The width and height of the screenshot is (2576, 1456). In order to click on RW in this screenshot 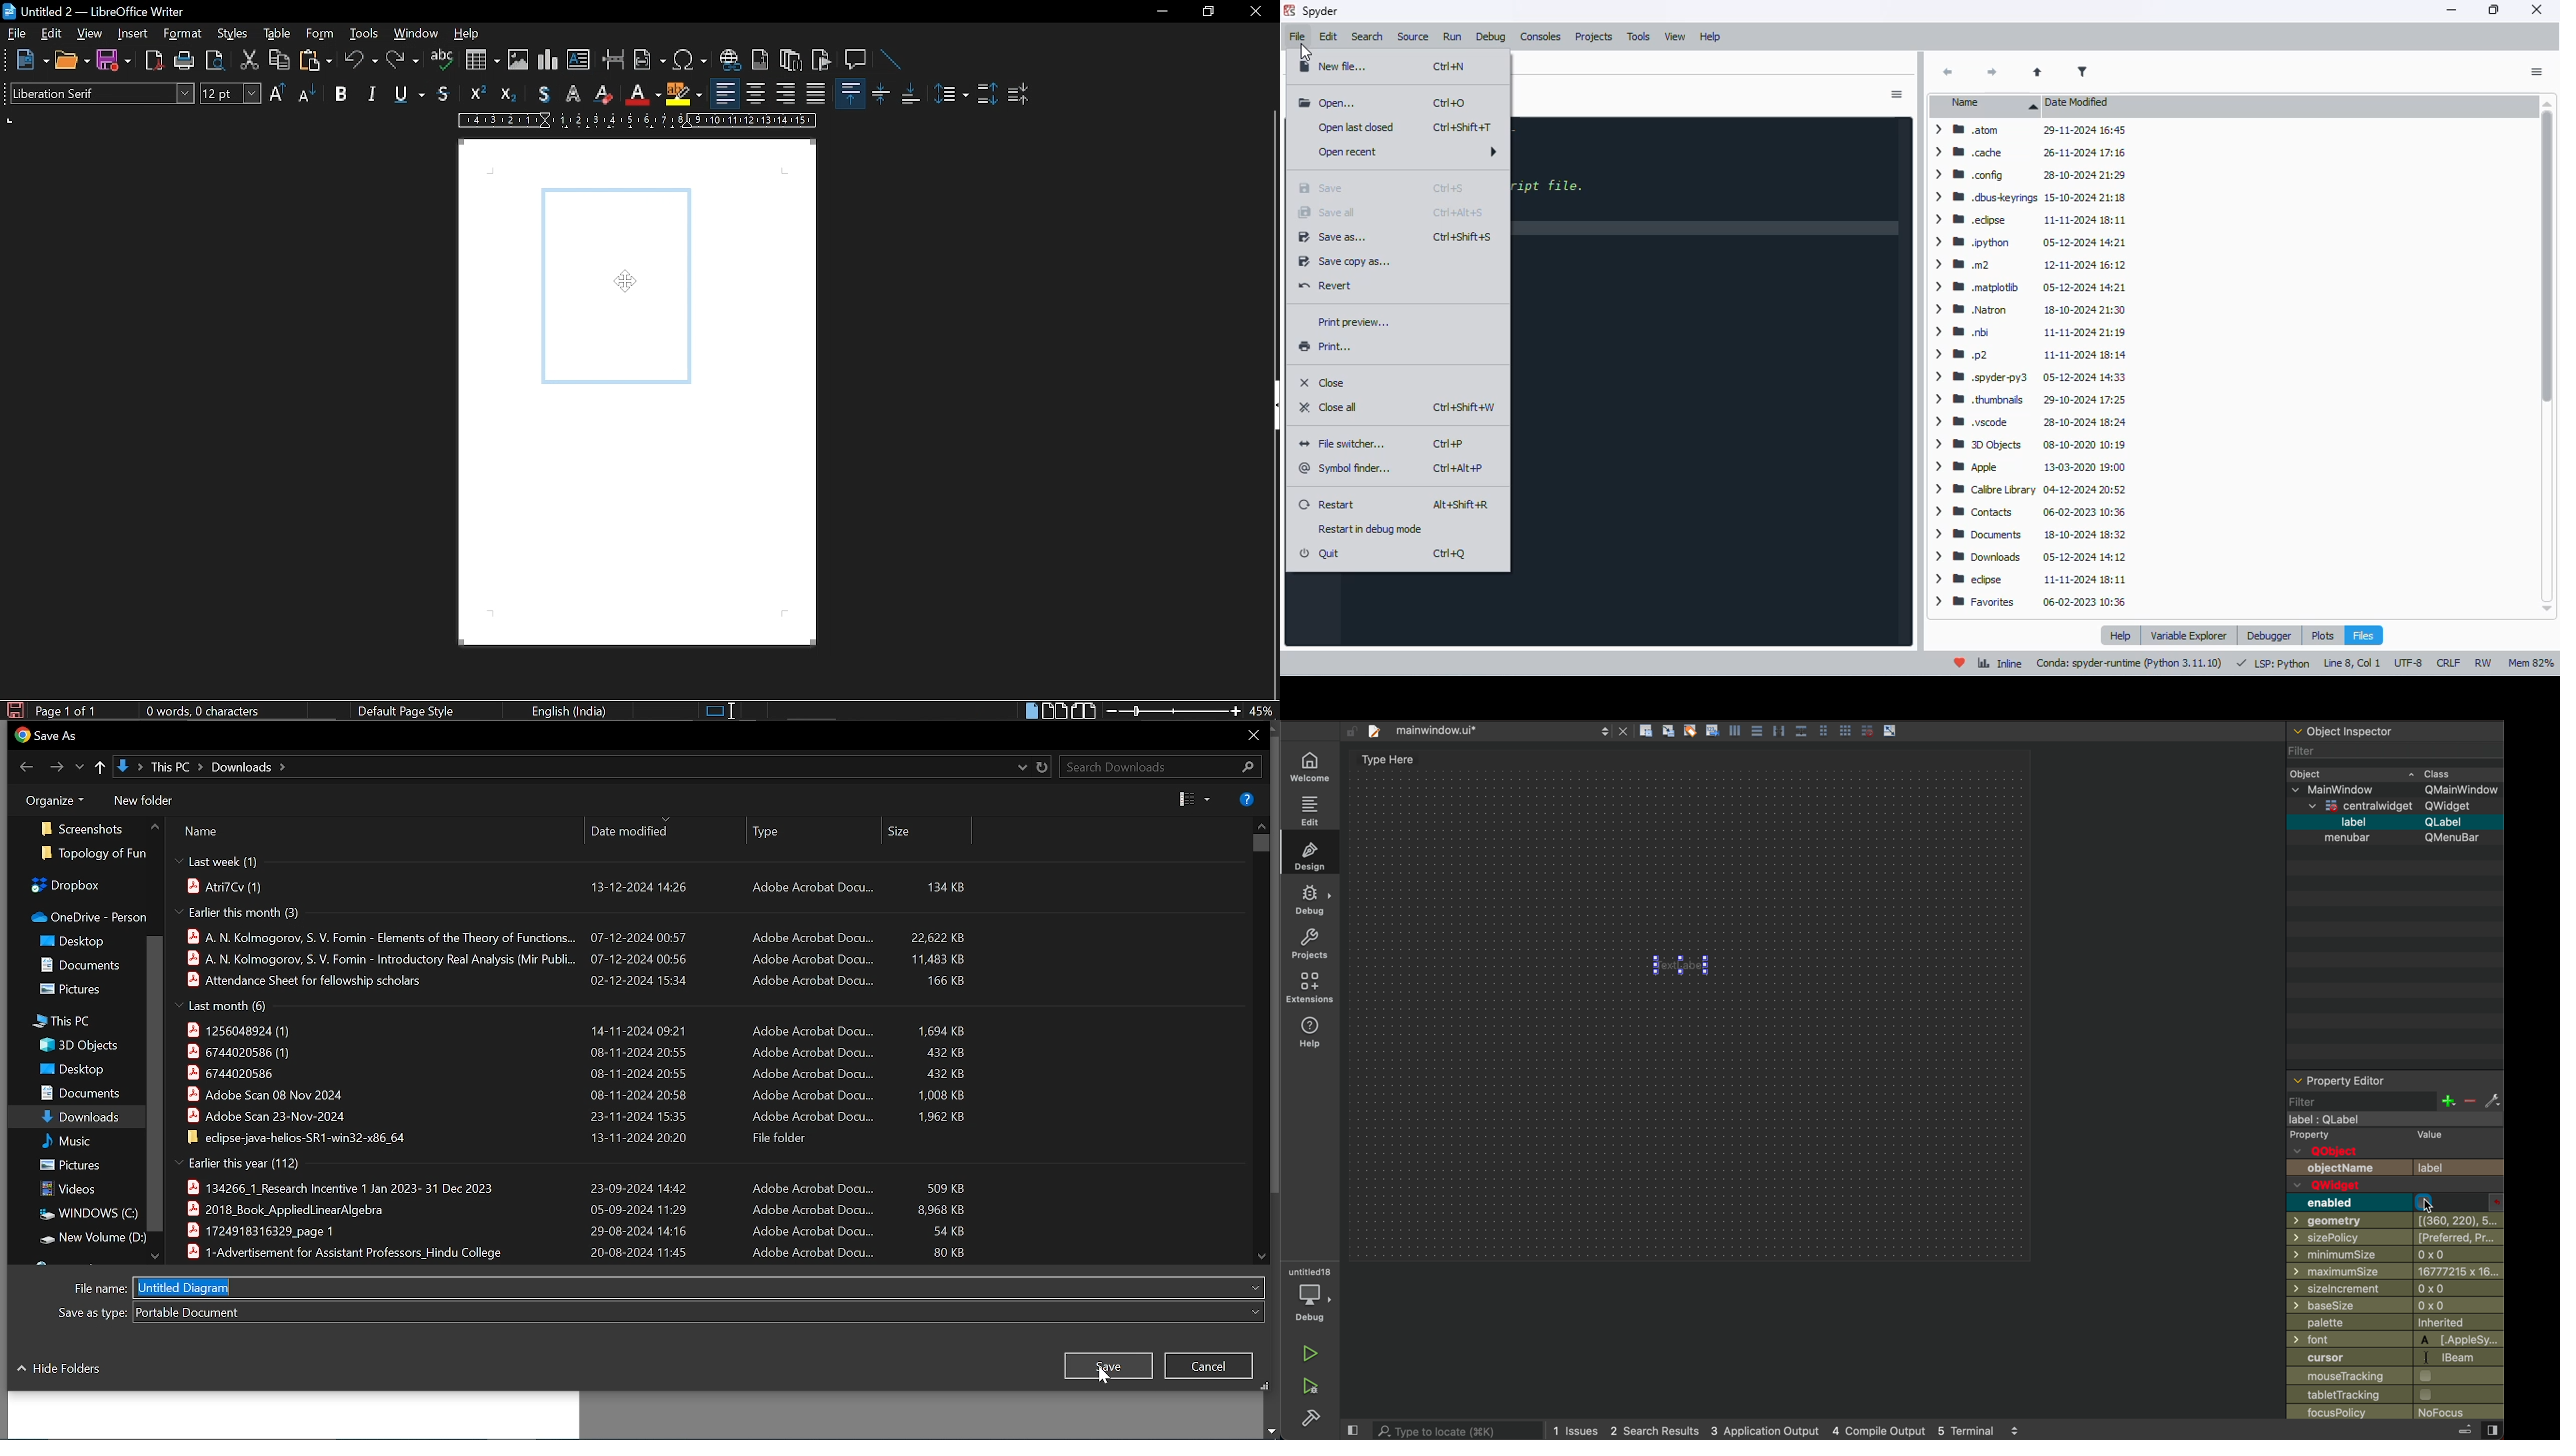, I will do `click(2482, 663)`.